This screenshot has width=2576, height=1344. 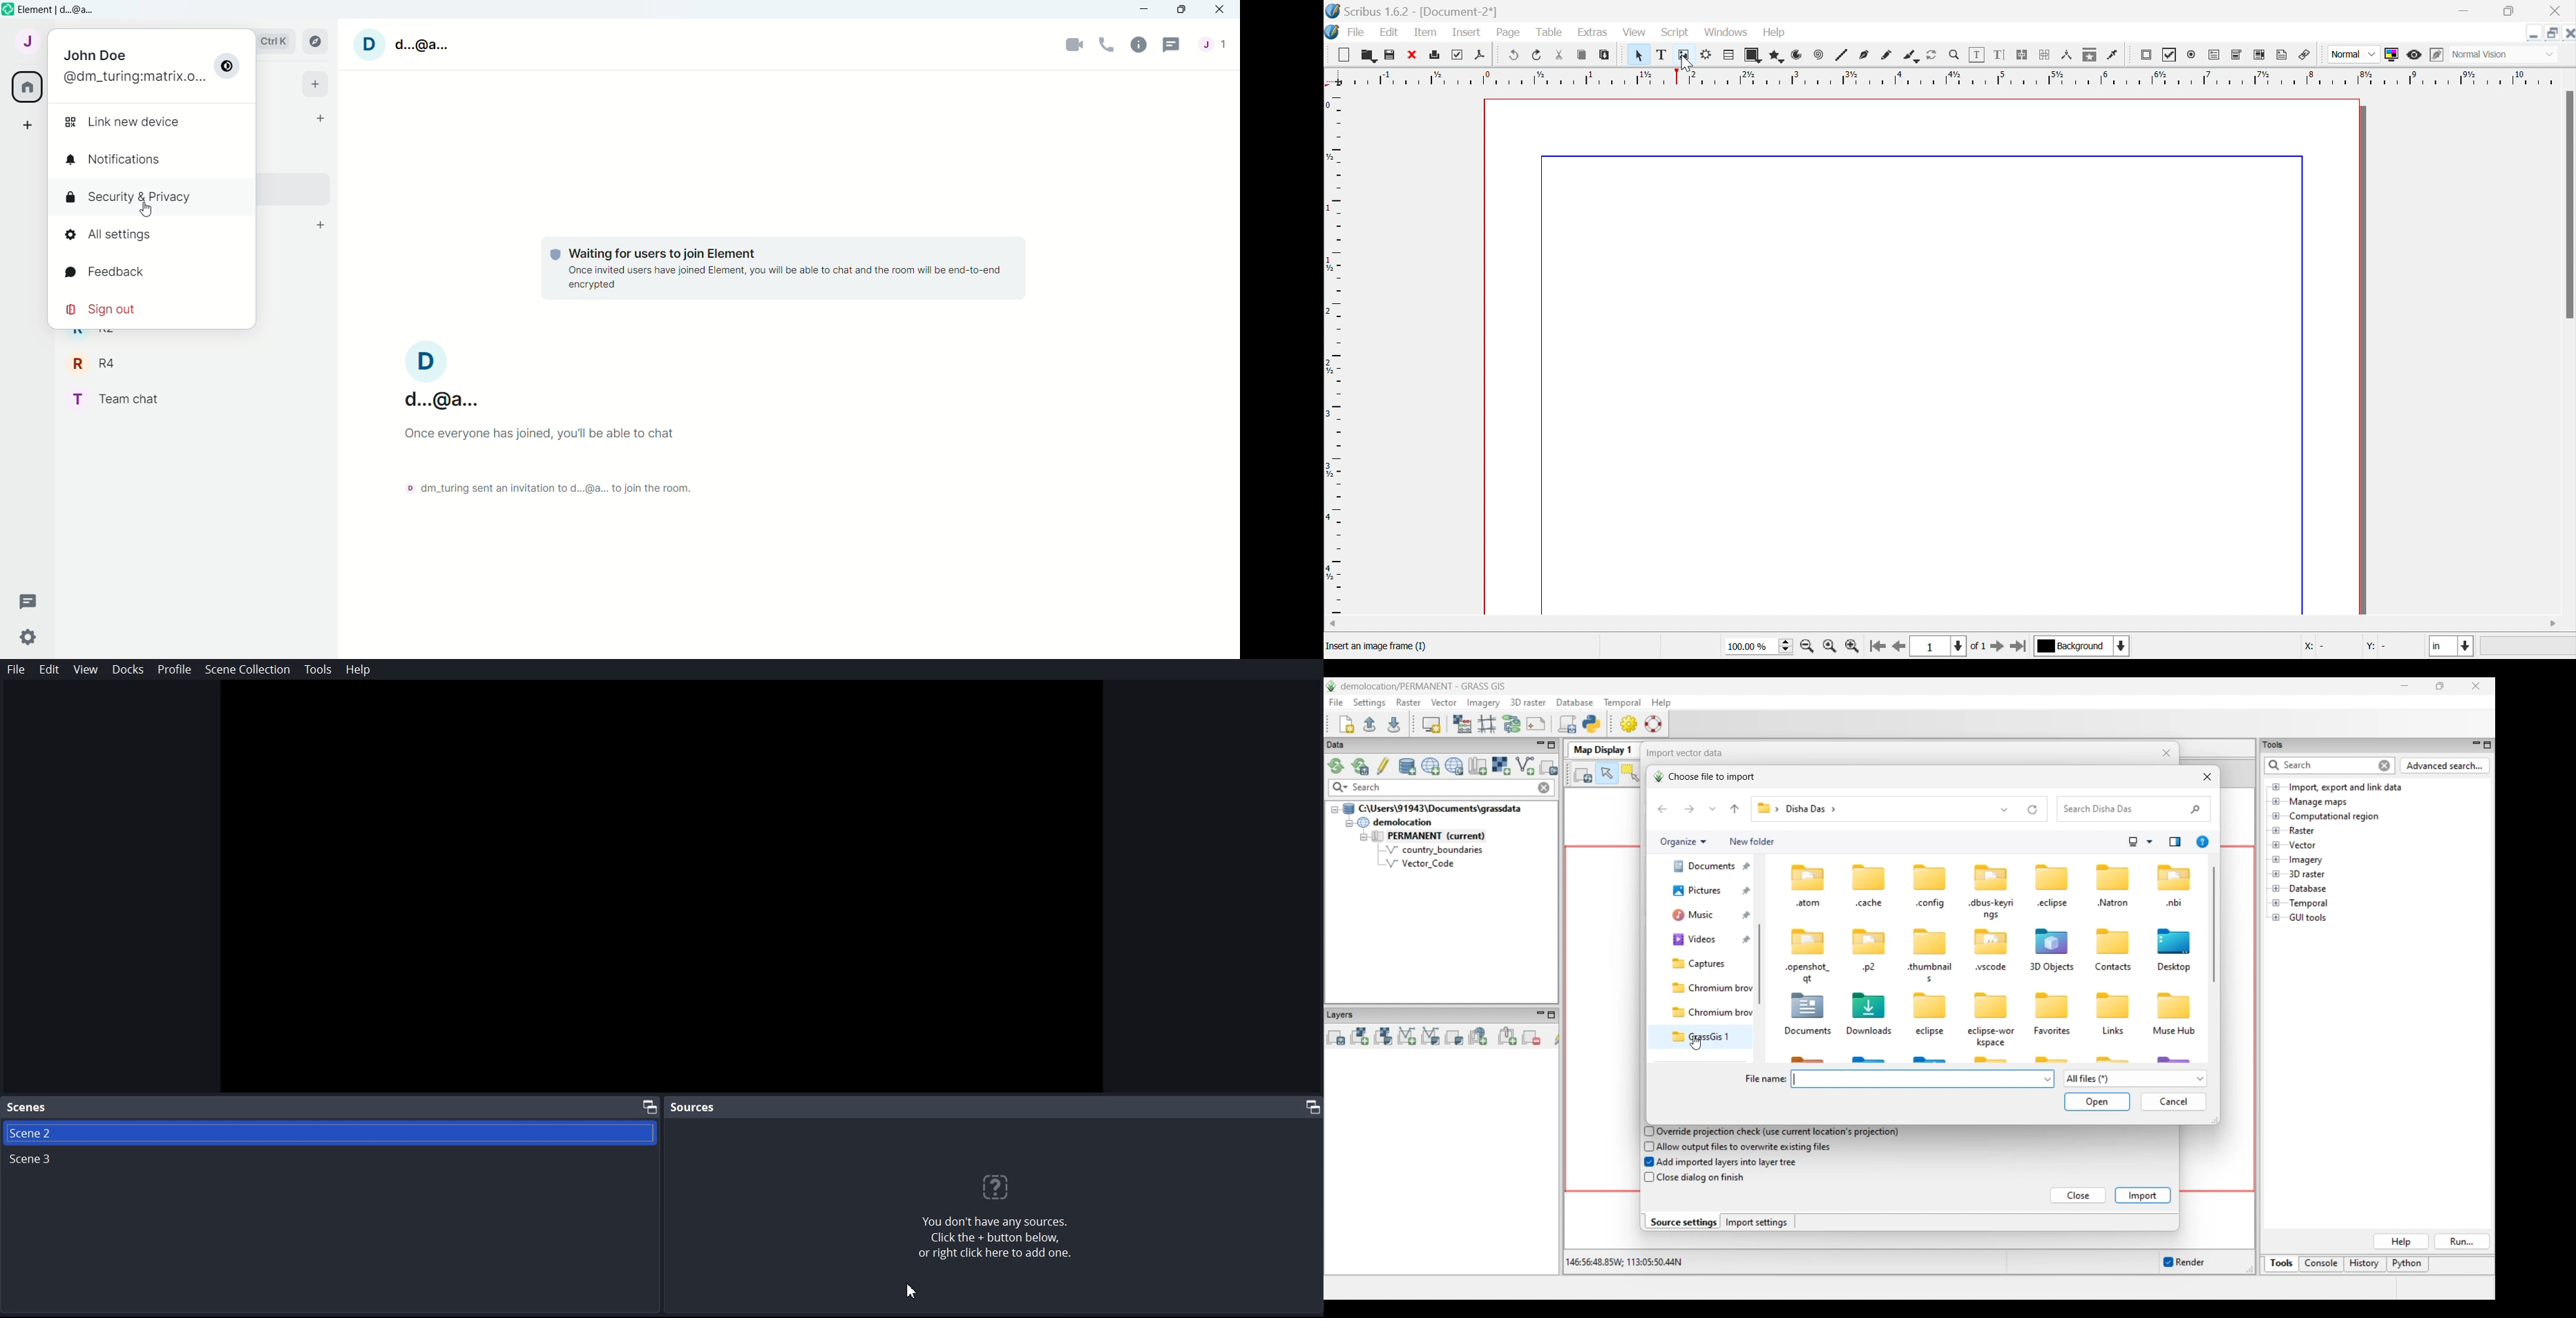 I want to click on Maximize, so click(x=1308, y=1106).